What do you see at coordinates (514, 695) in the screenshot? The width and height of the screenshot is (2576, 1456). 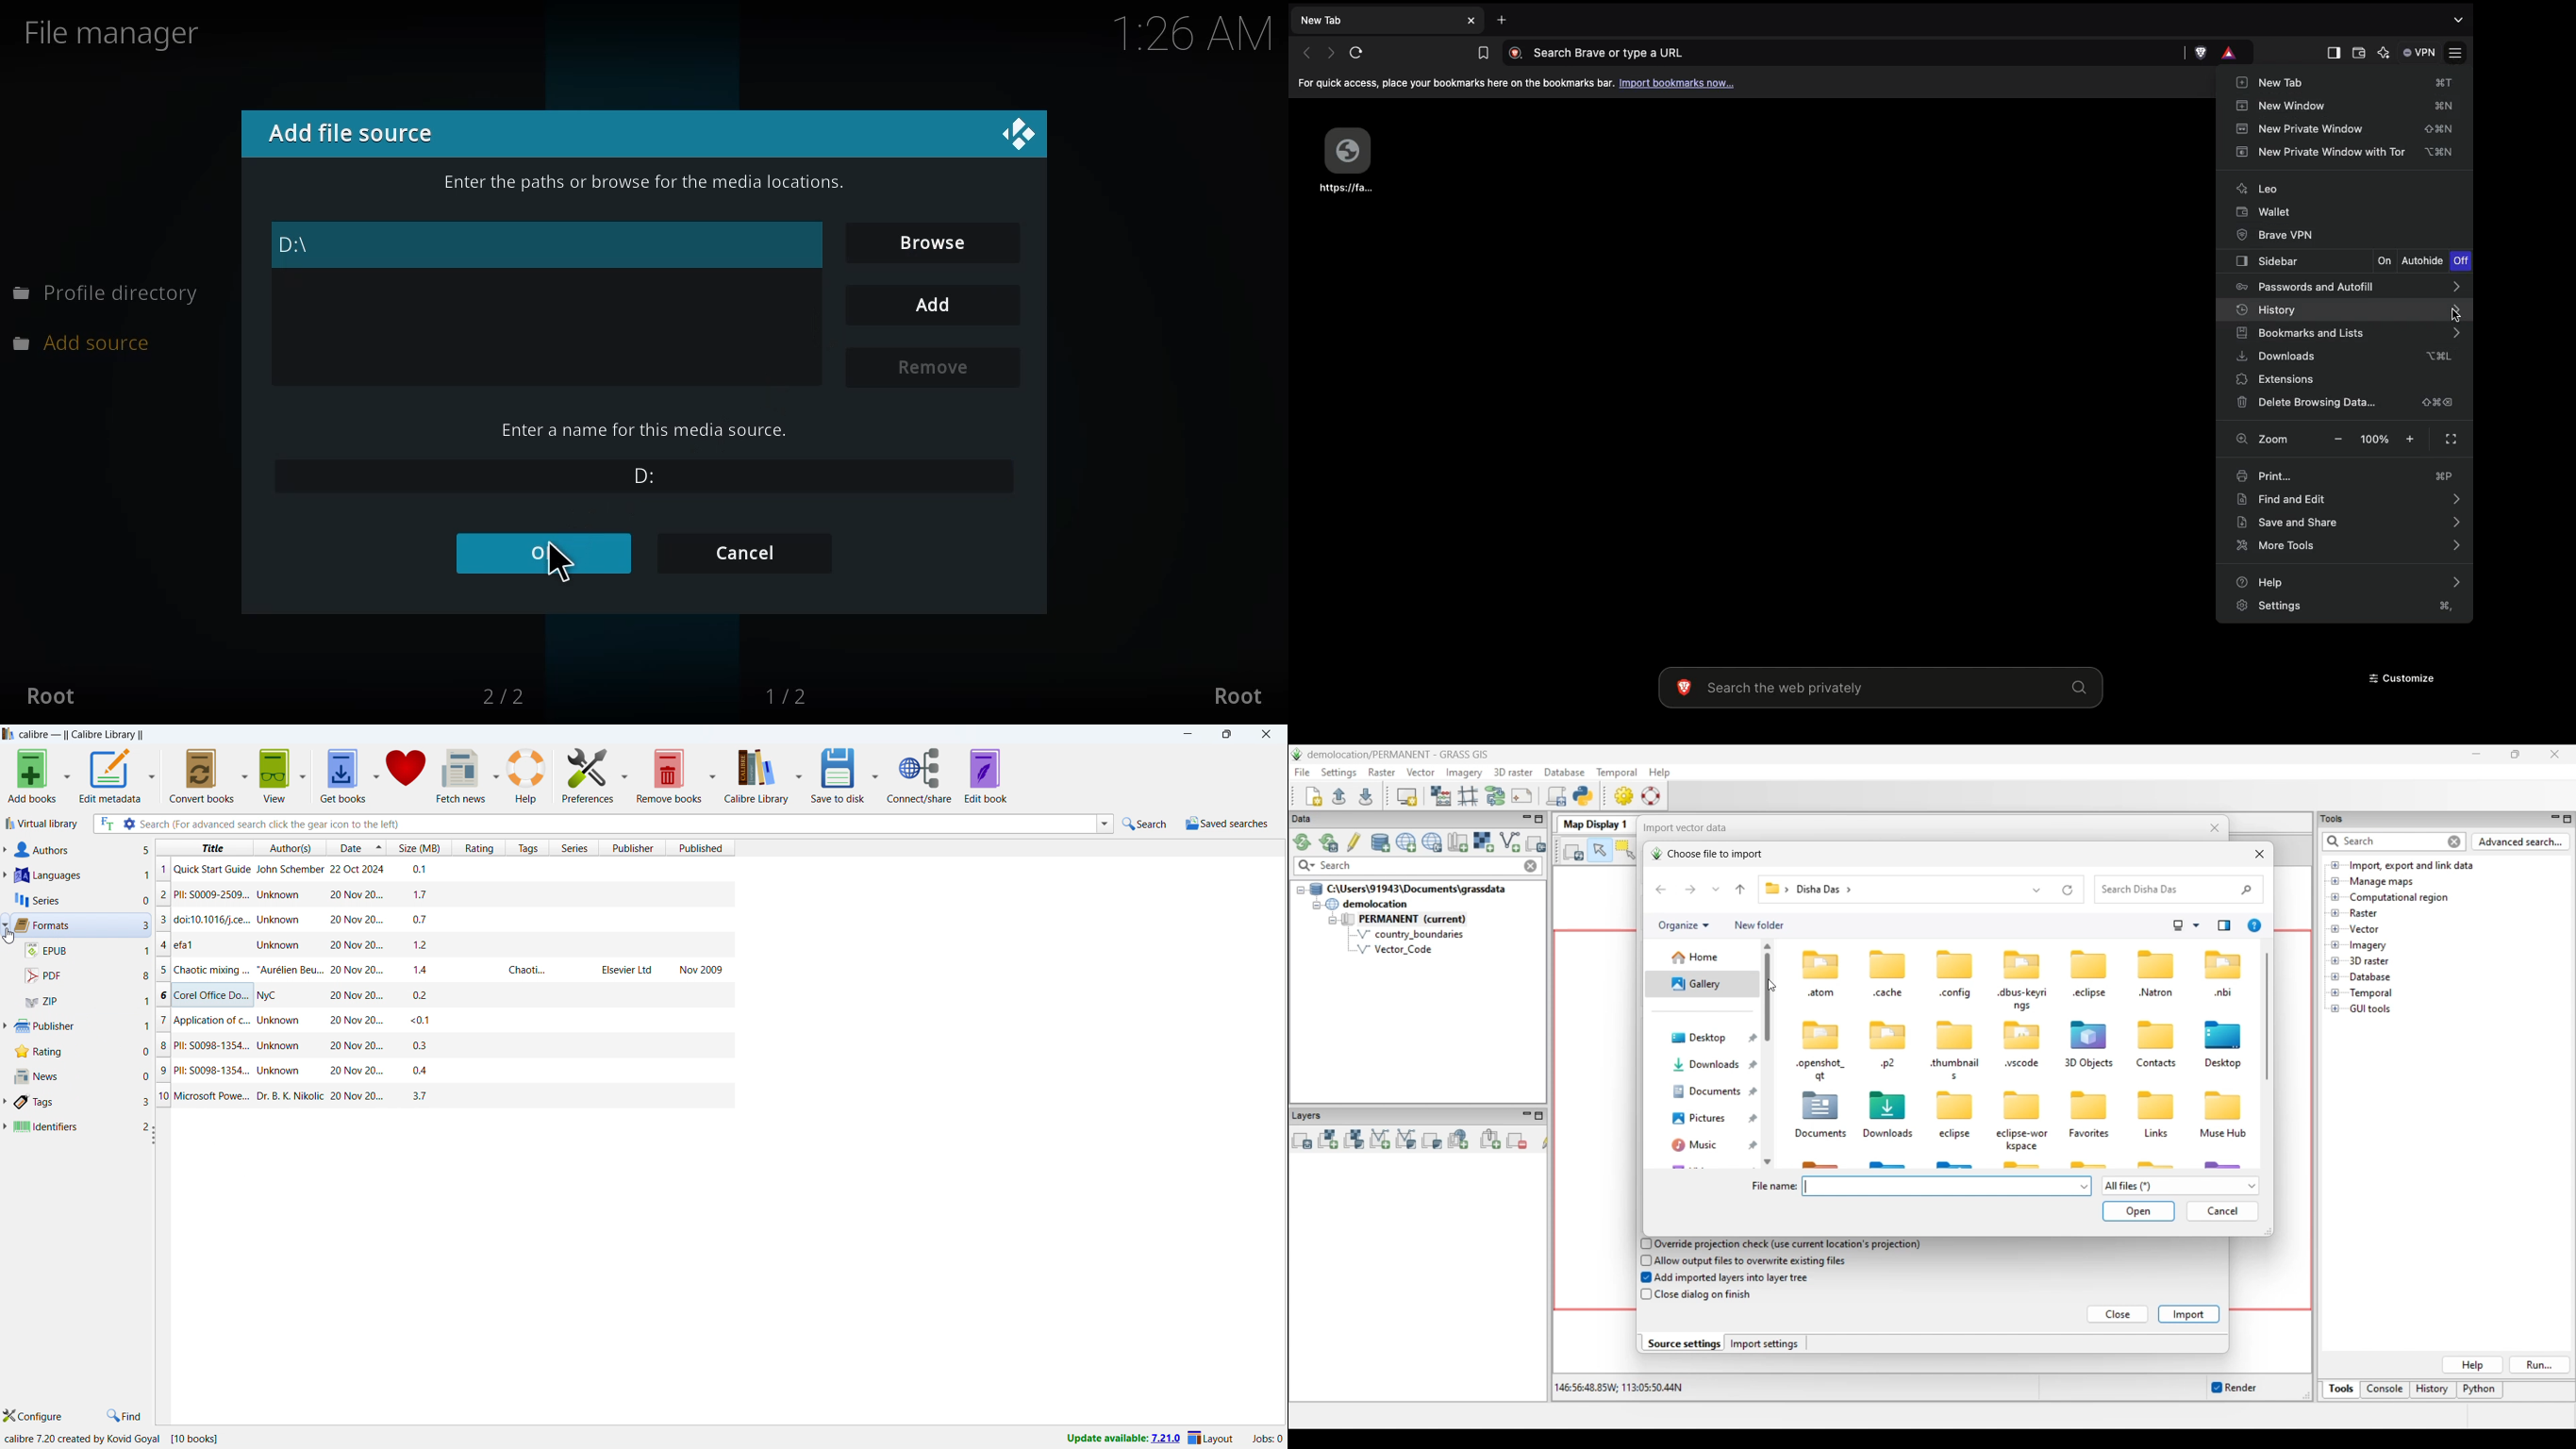 I see `2/2` at bounding box center [514, 695].